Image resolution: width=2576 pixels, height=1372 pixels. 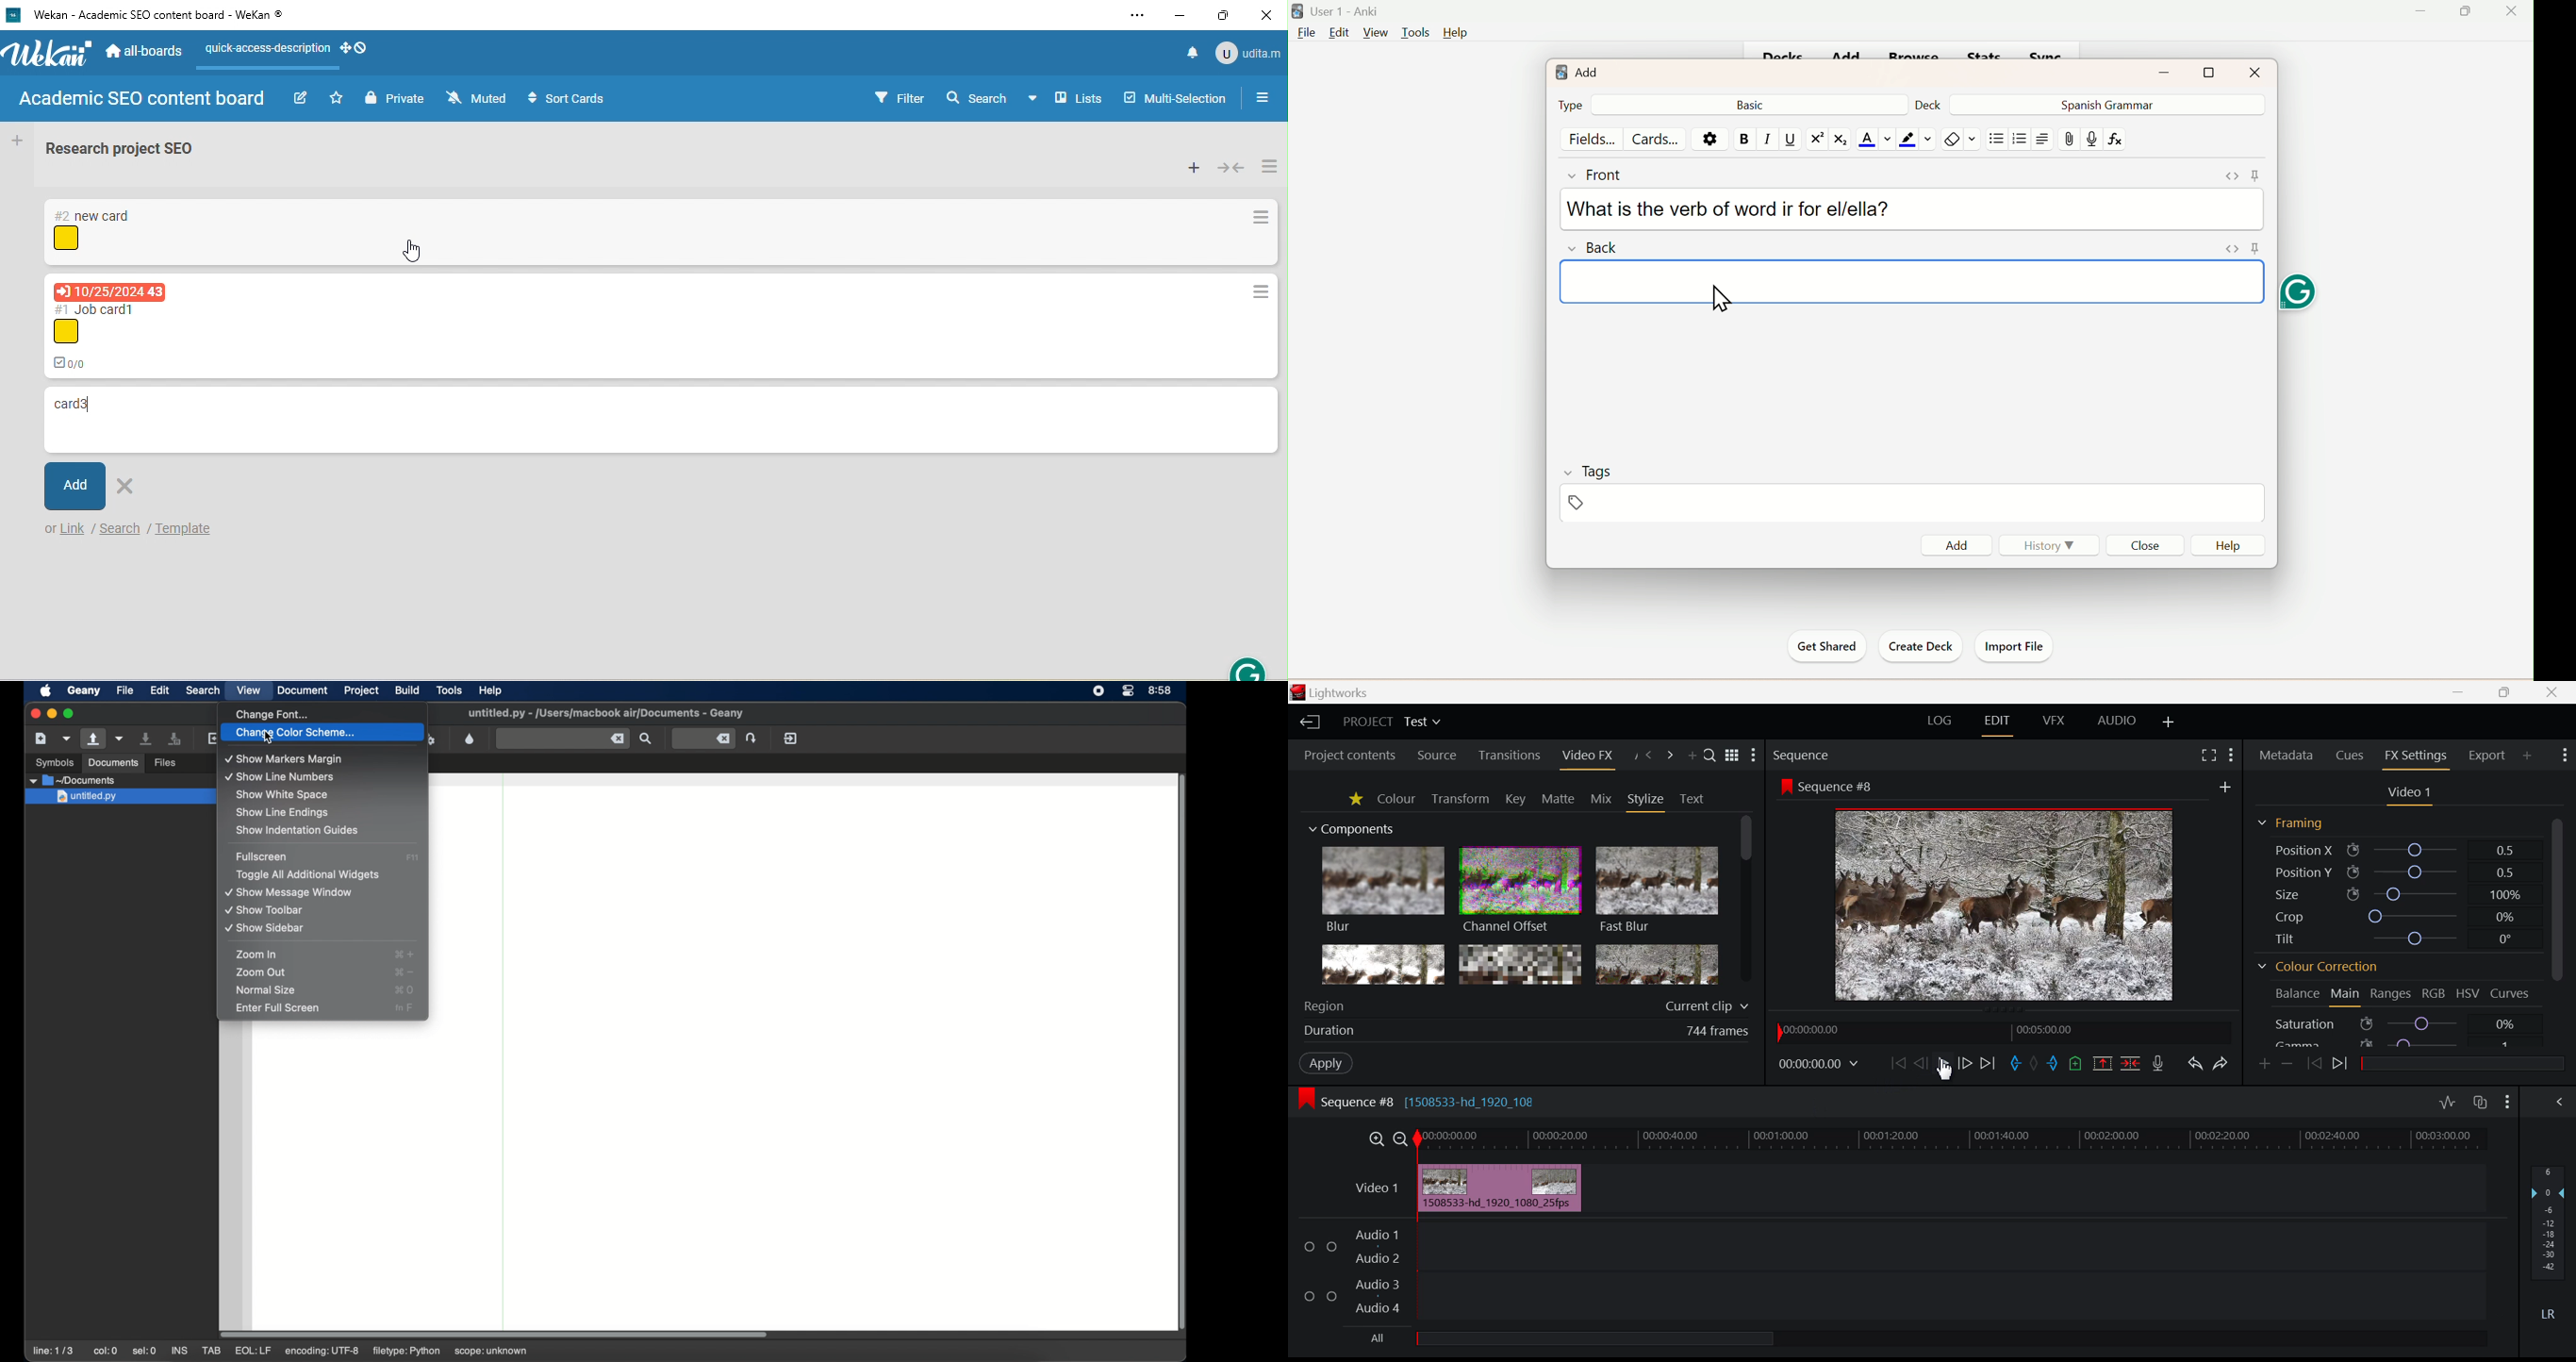 What do you see at coordinates (146, 54) in the screenshot?
I see `all boards` at bounding box center [146, 54].